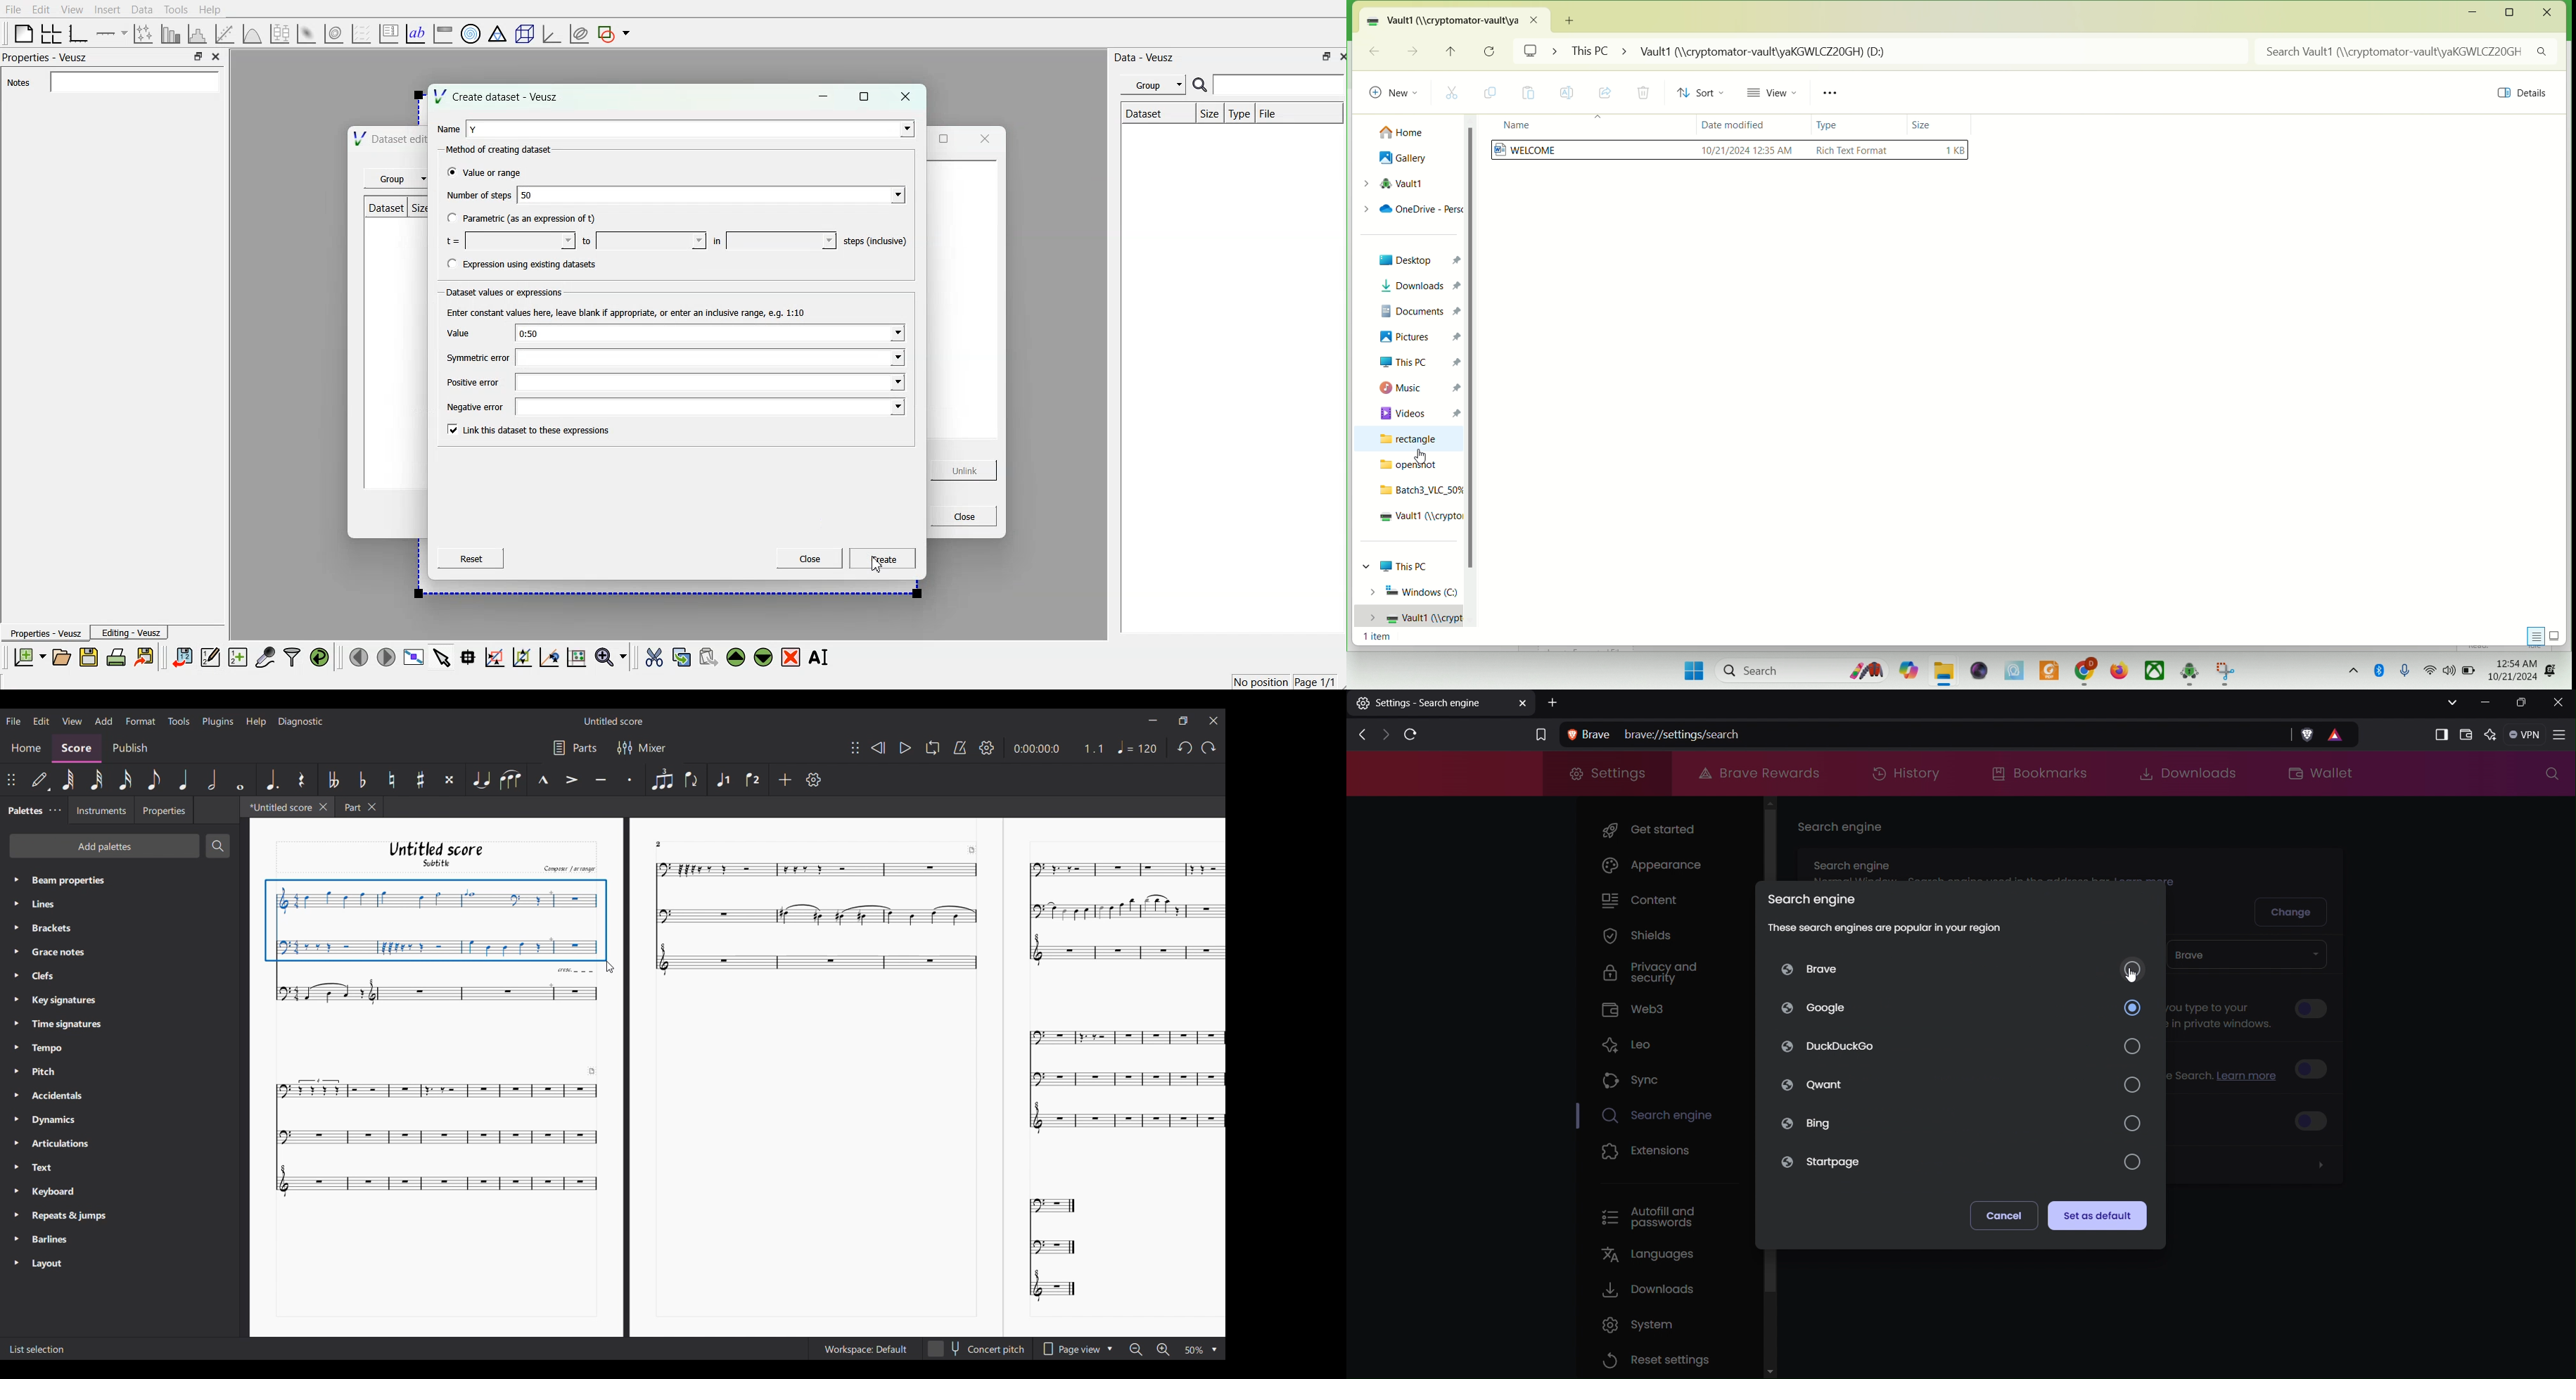 The image size is (2576, 1400). What do you see at coordinates (412, 658) in the screenshot?
I see `view data points full screen` at bounding box center [412, 658].